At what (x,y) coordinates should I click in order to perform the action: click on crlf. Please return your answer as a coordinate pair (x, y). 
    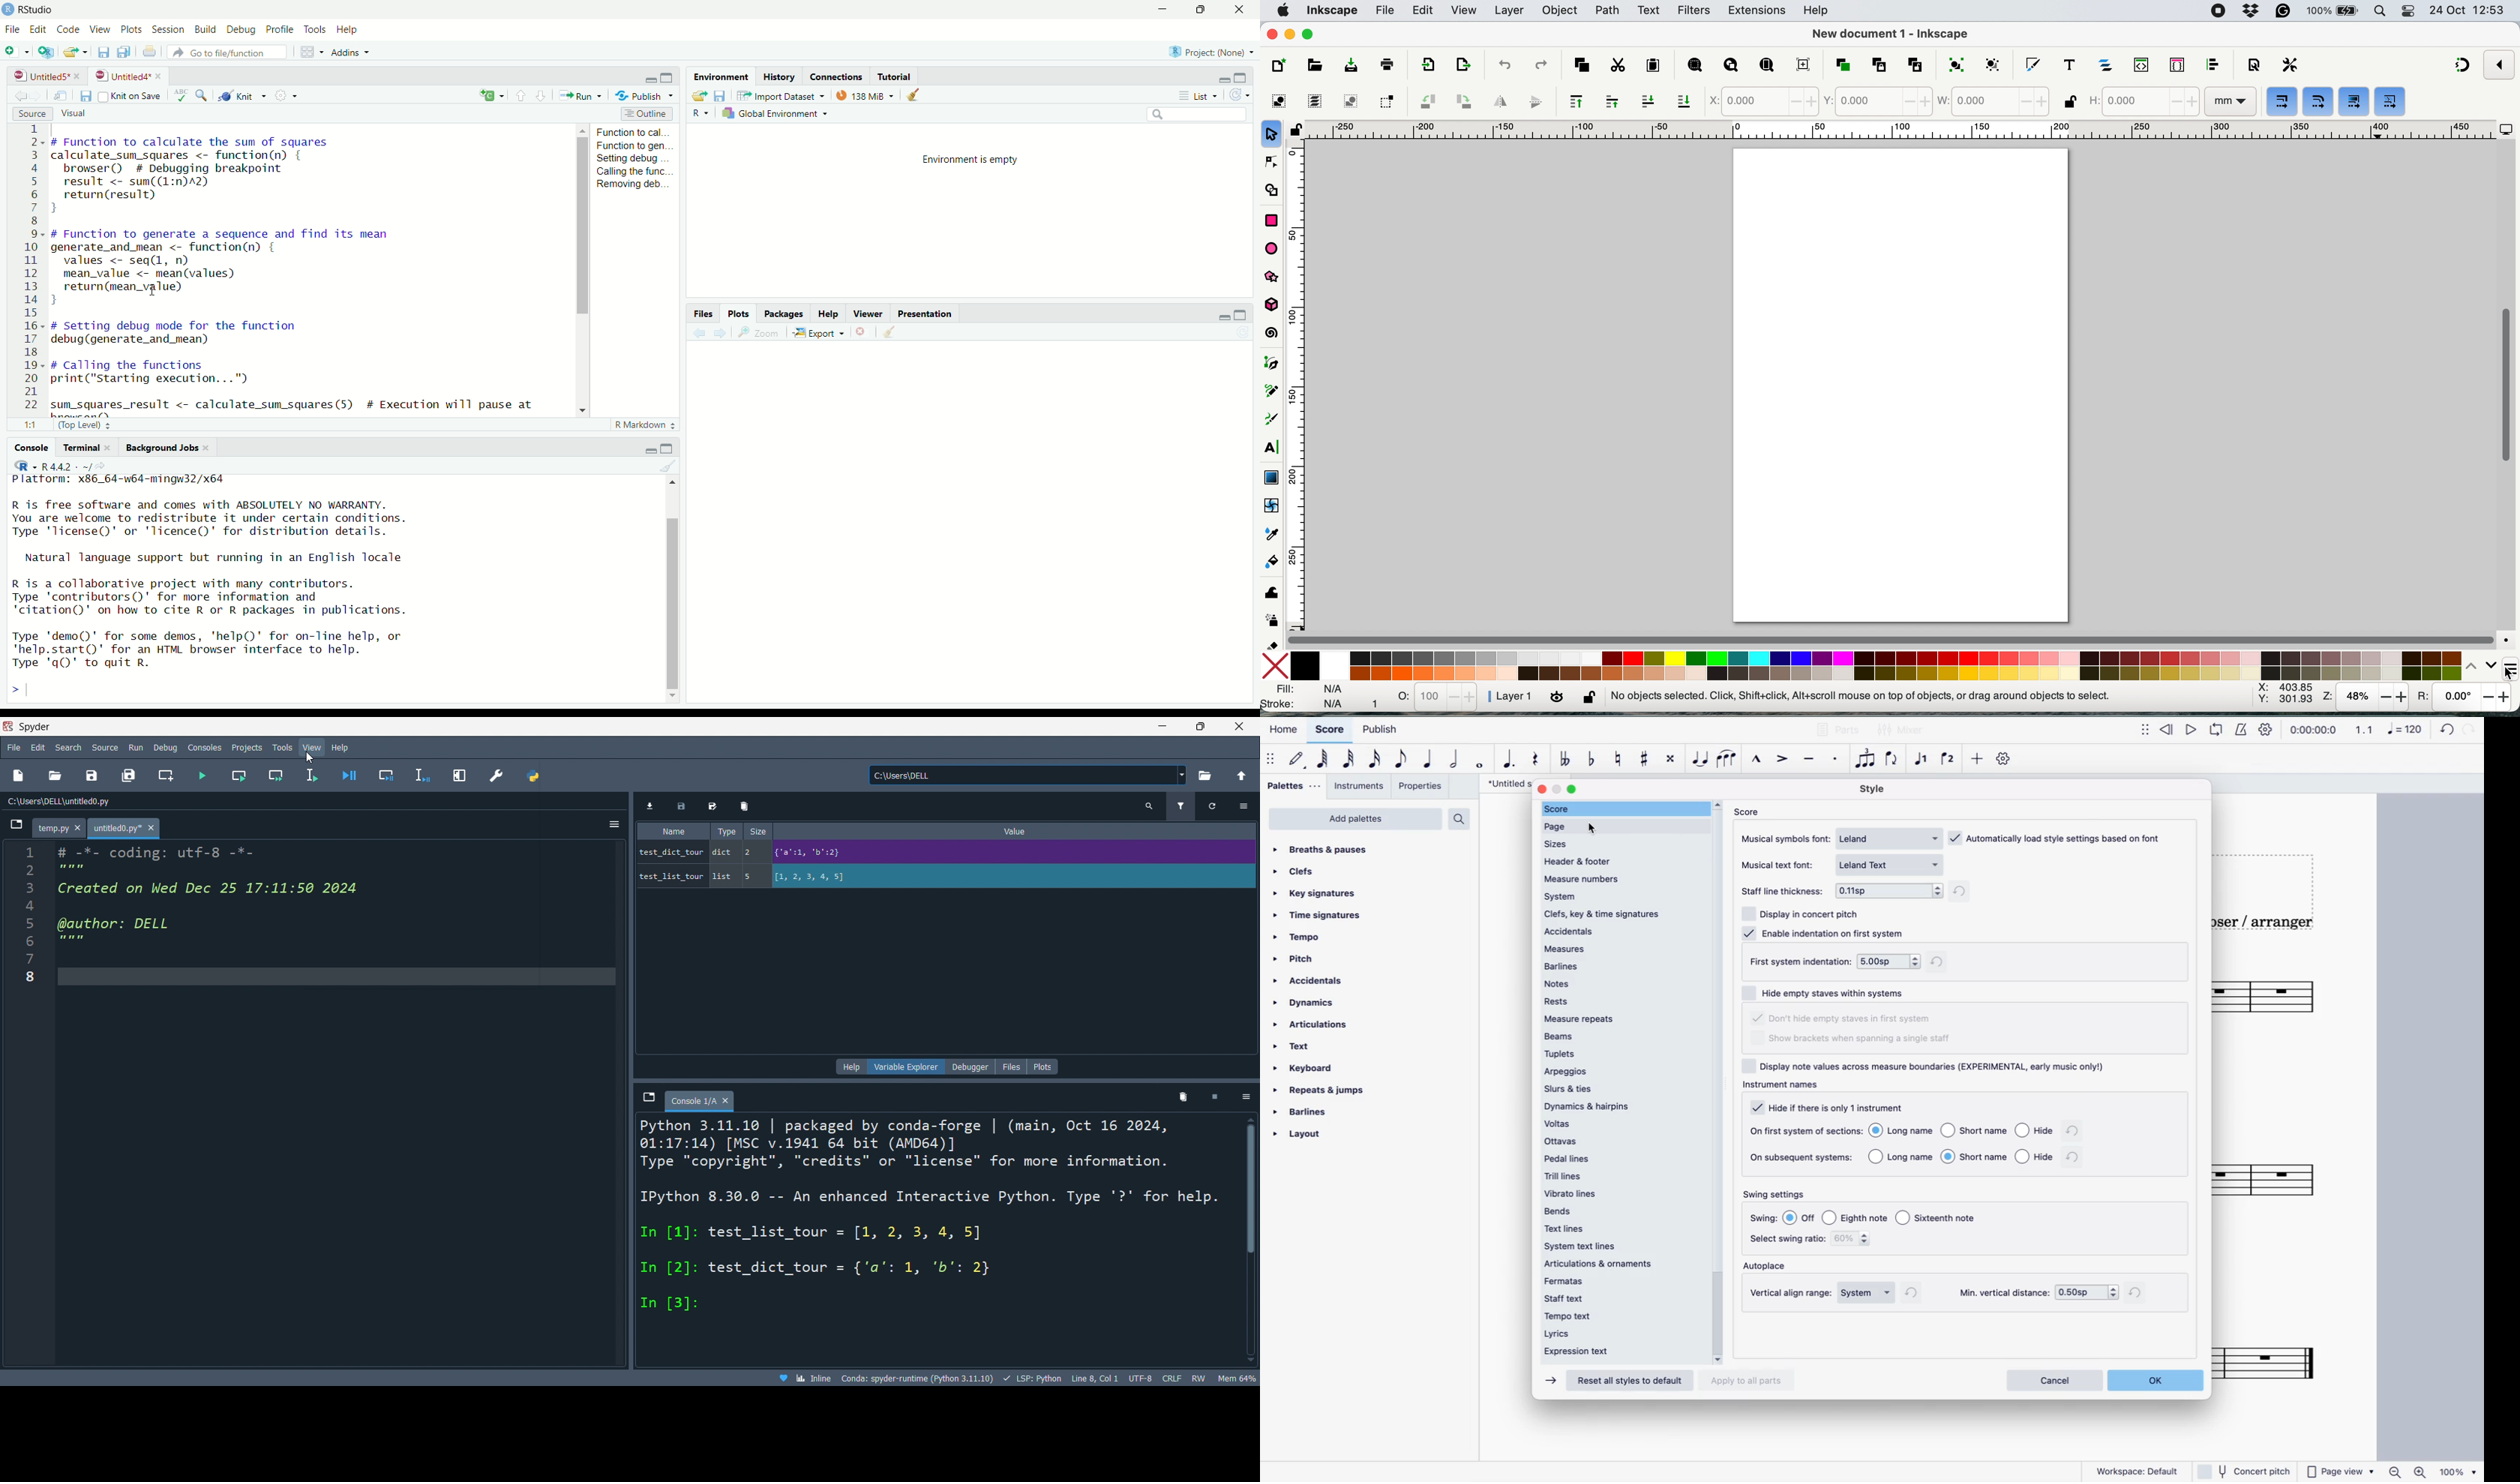
    Looking at the image, I should click on (1170, 1379).